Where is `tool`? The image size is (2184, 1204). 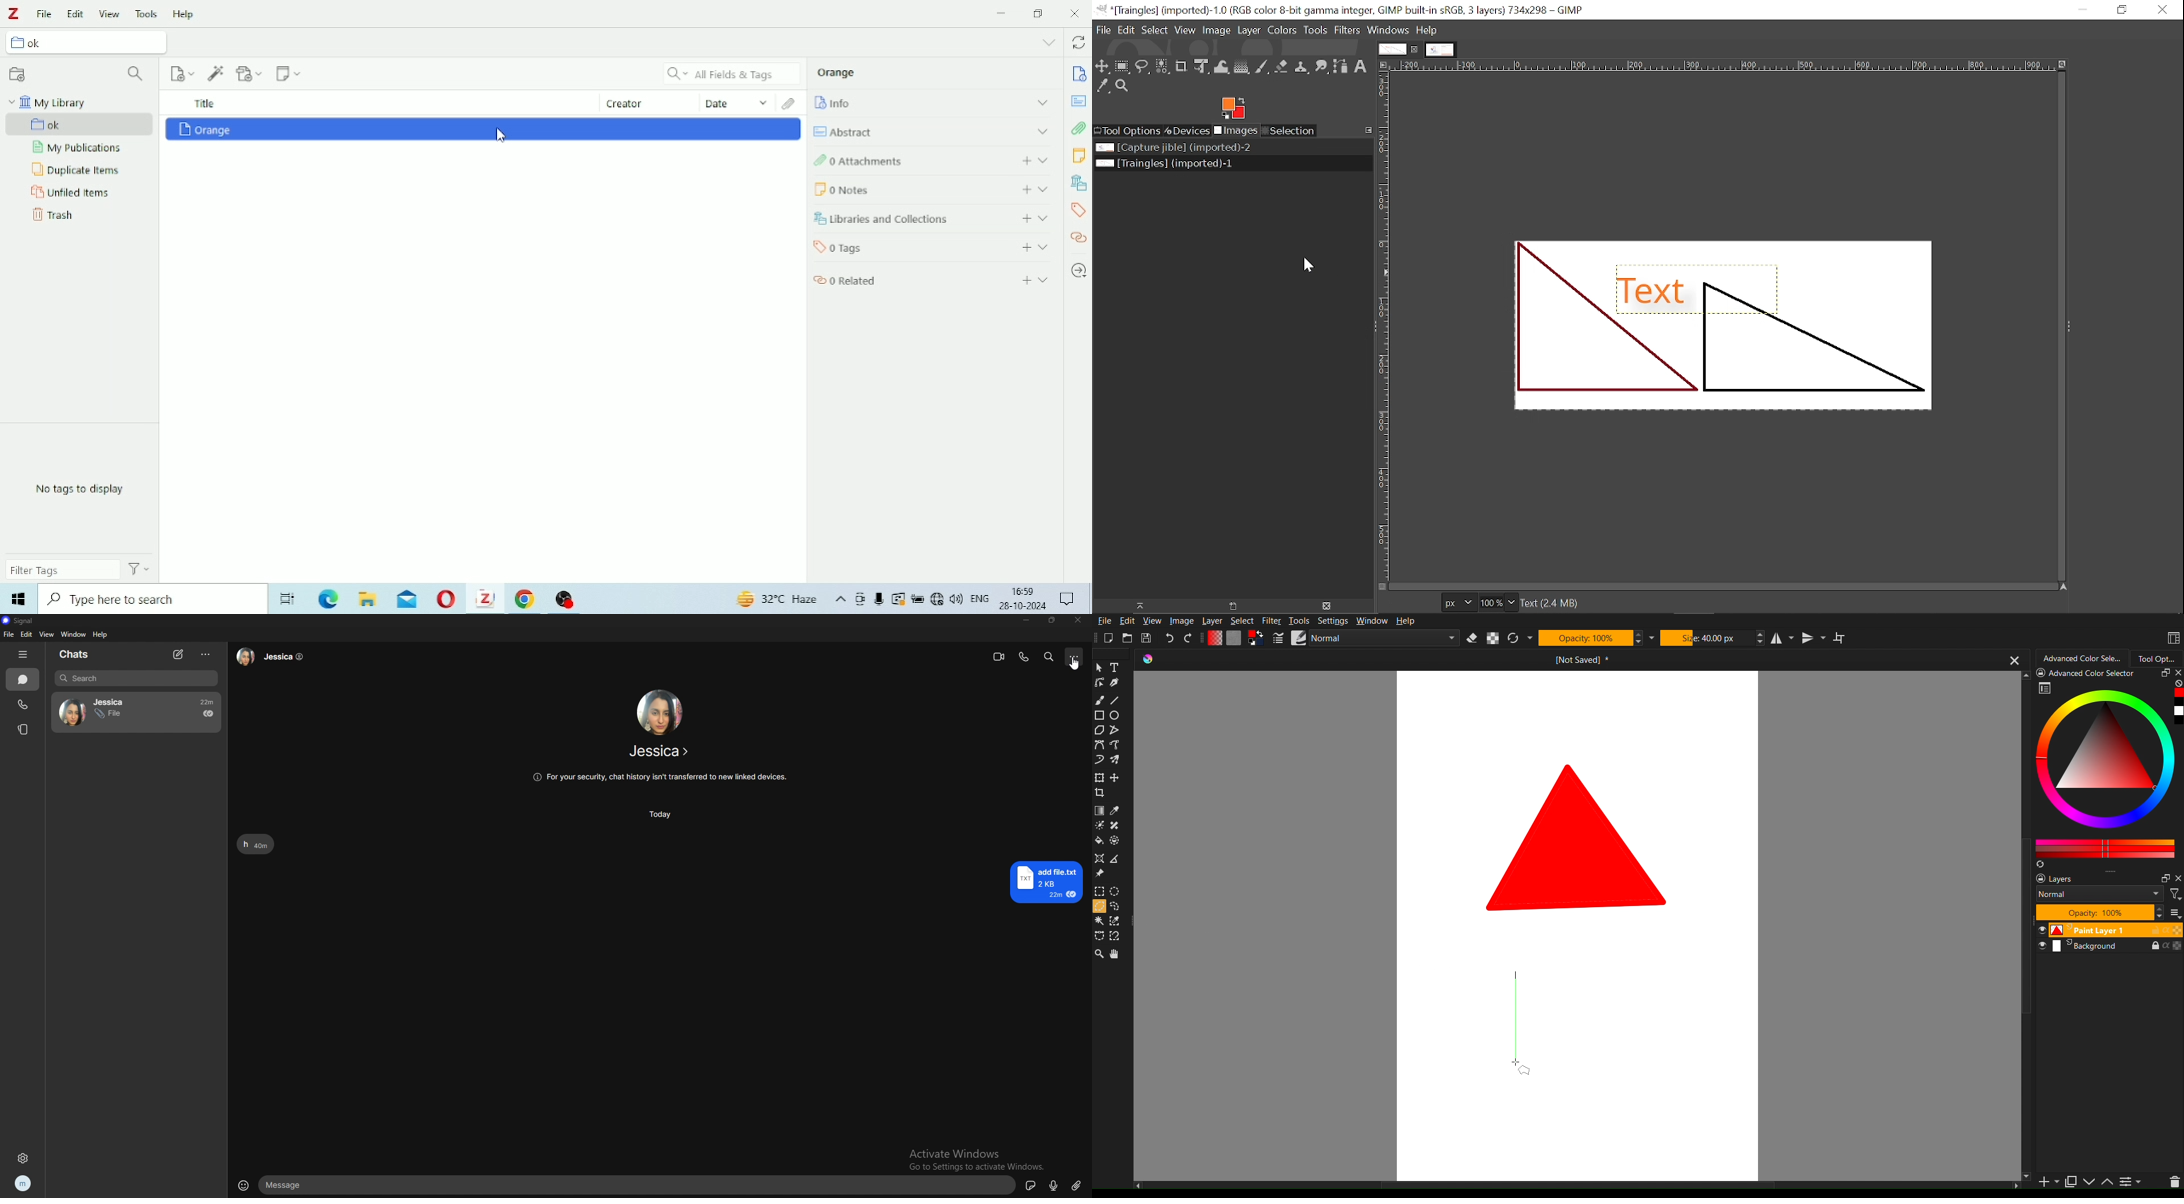 tool is located at coordinates (1116, 826).